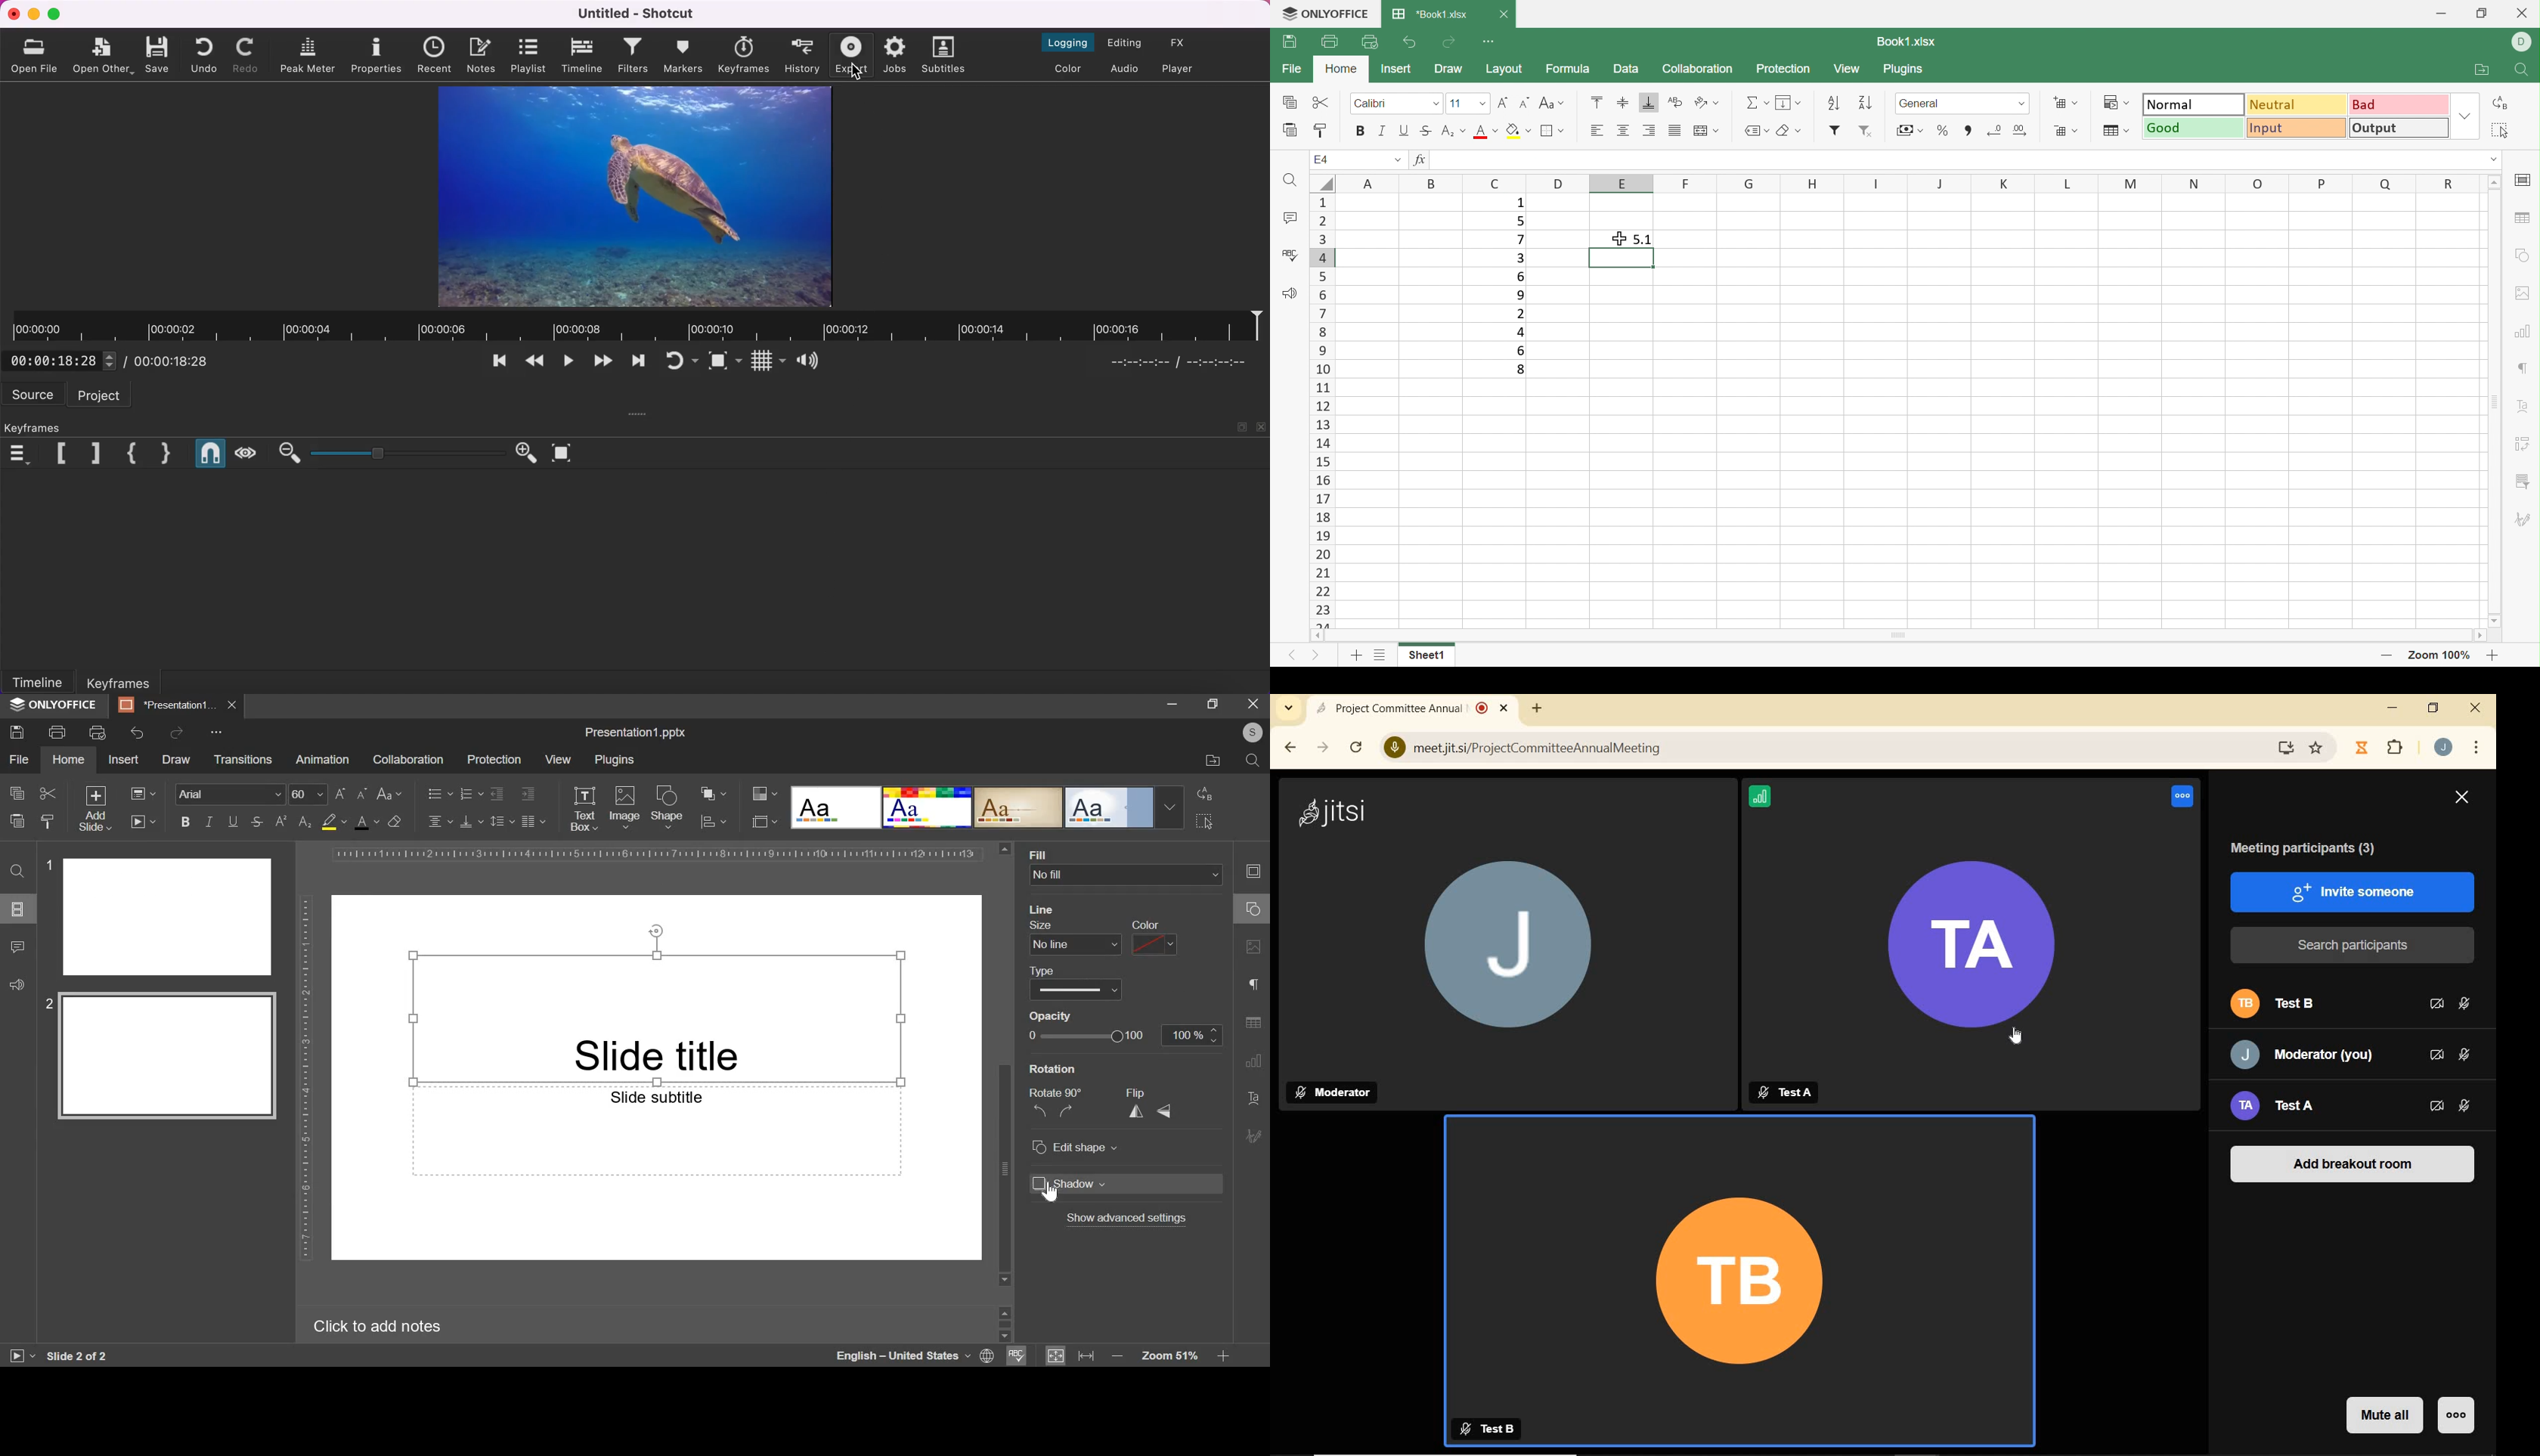  Describe the element at coordinates (1356, 658) in the screenshot. I see `Add sheet` at that location.